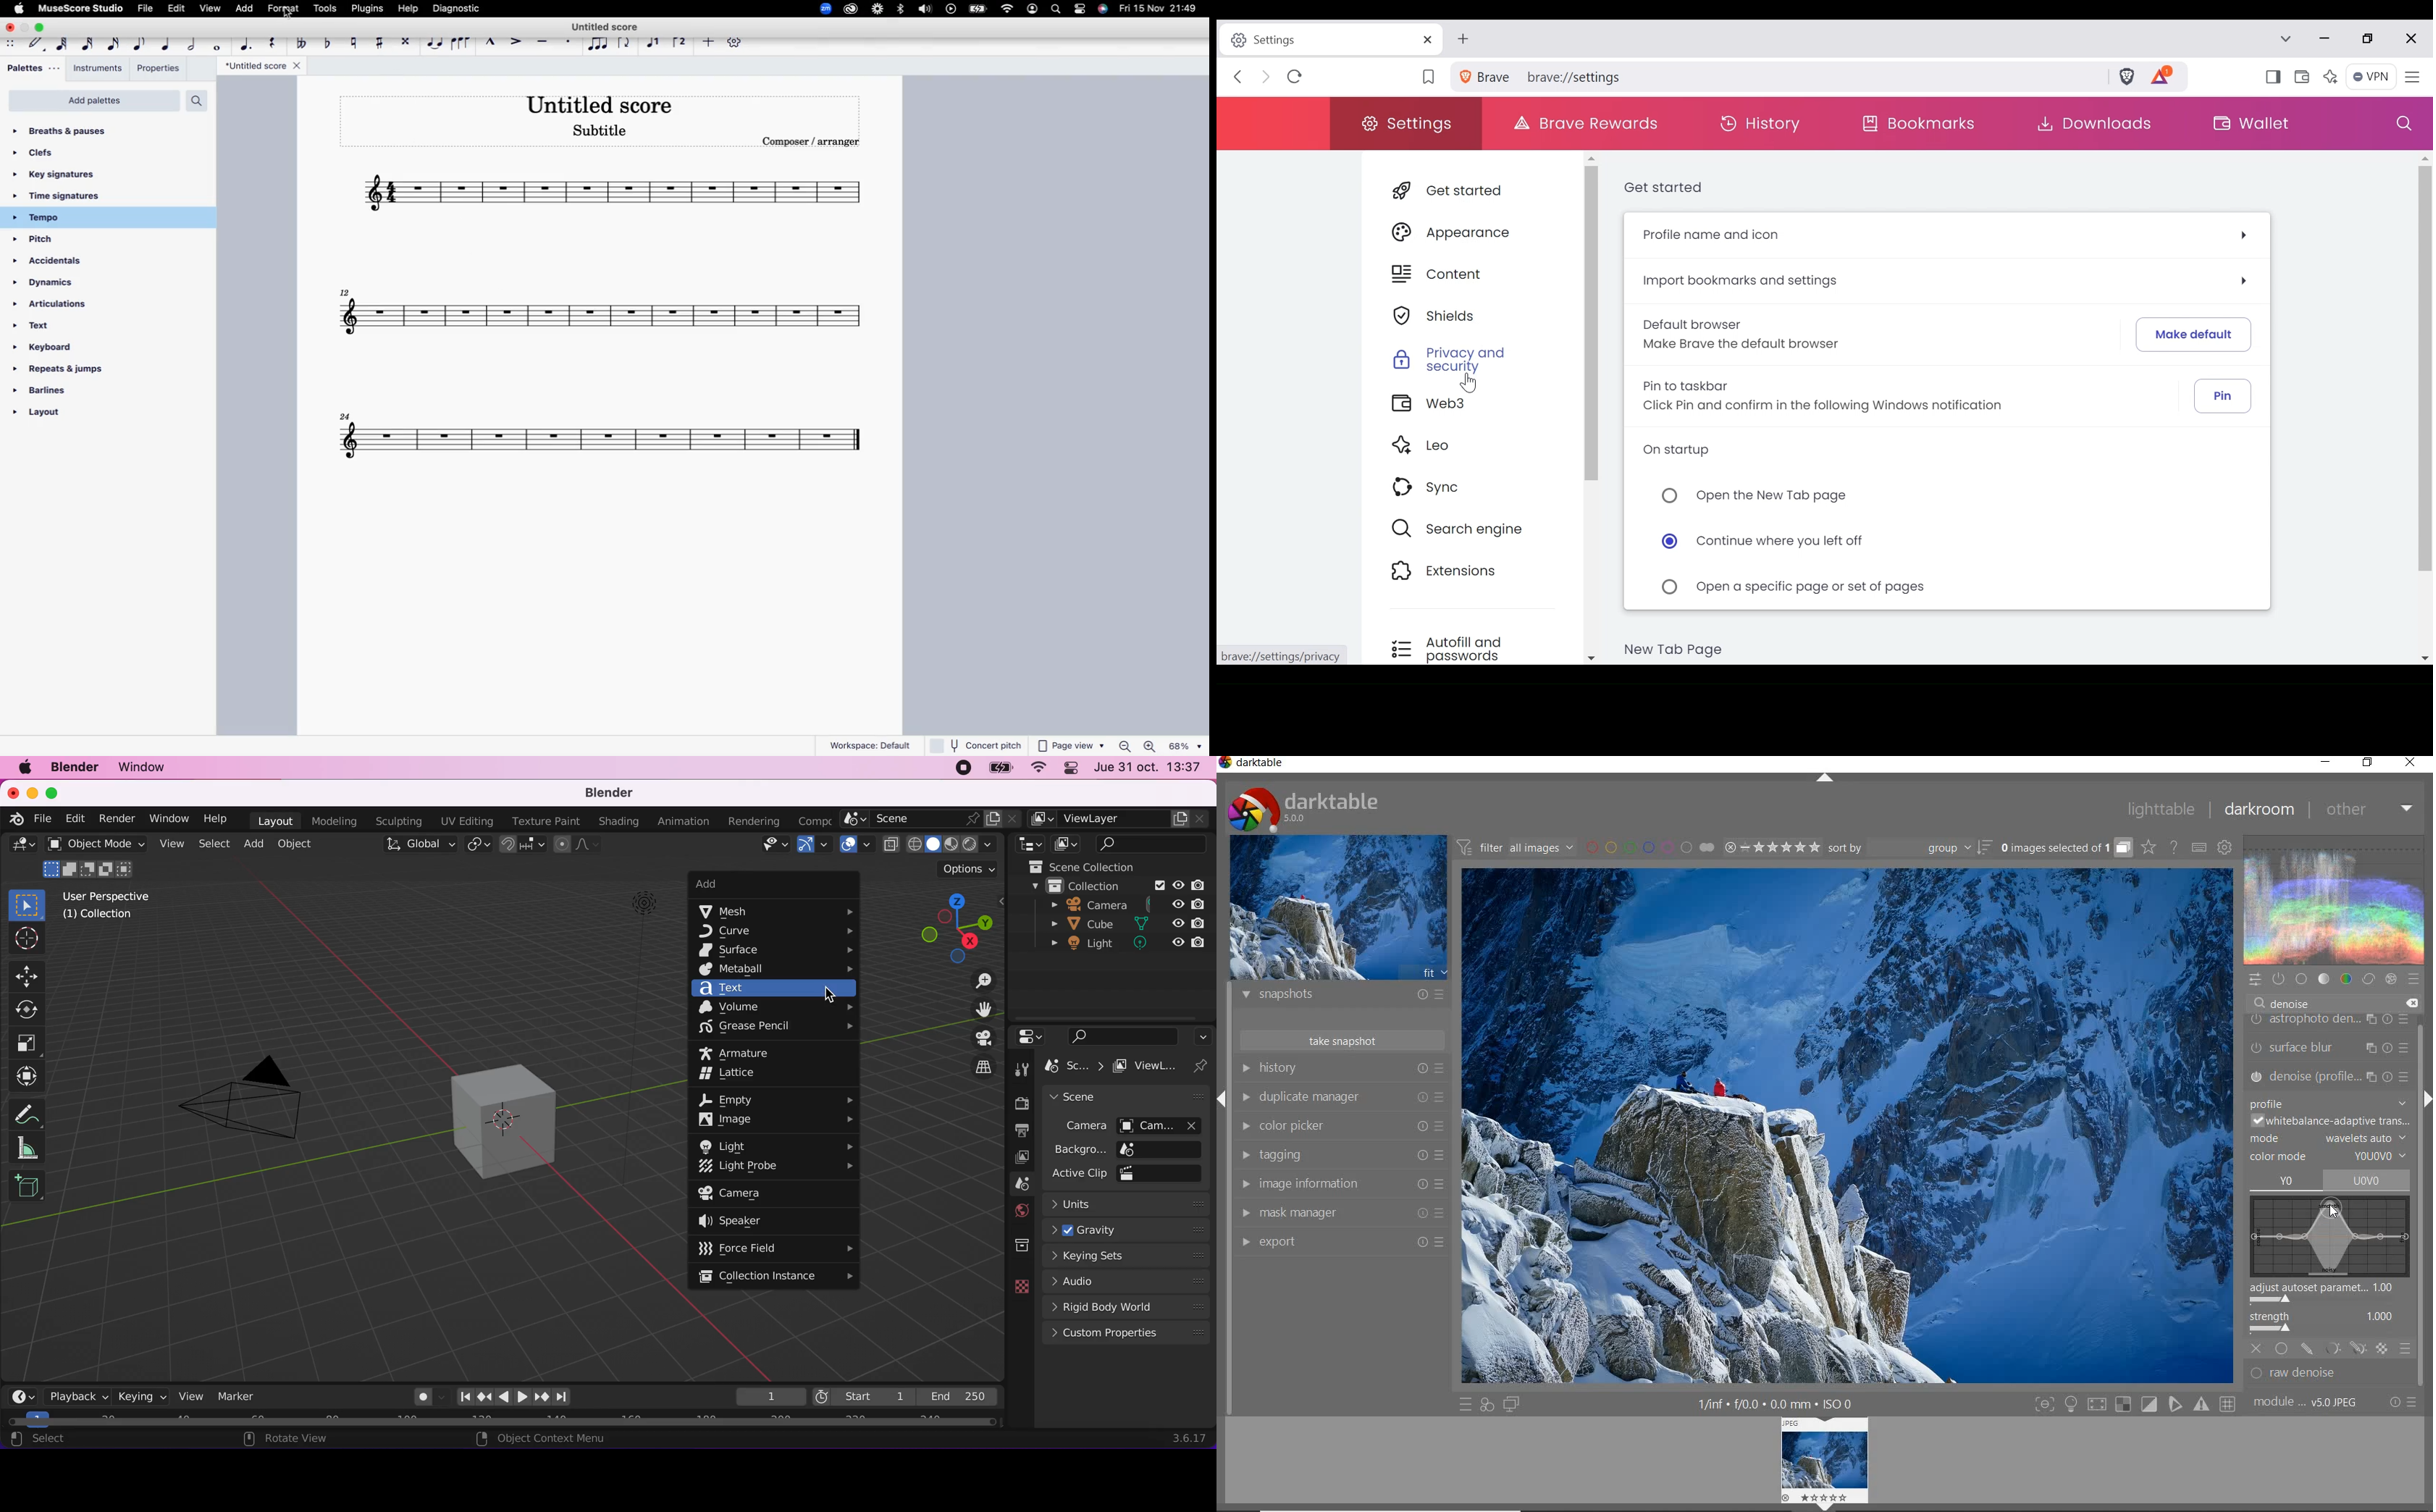 This screenshot has height=1512, width=2436. What do you see at coordinates (2335, 1214) in the screenshot?
I see `CURSOR` at bounding box center [2335, 1214].